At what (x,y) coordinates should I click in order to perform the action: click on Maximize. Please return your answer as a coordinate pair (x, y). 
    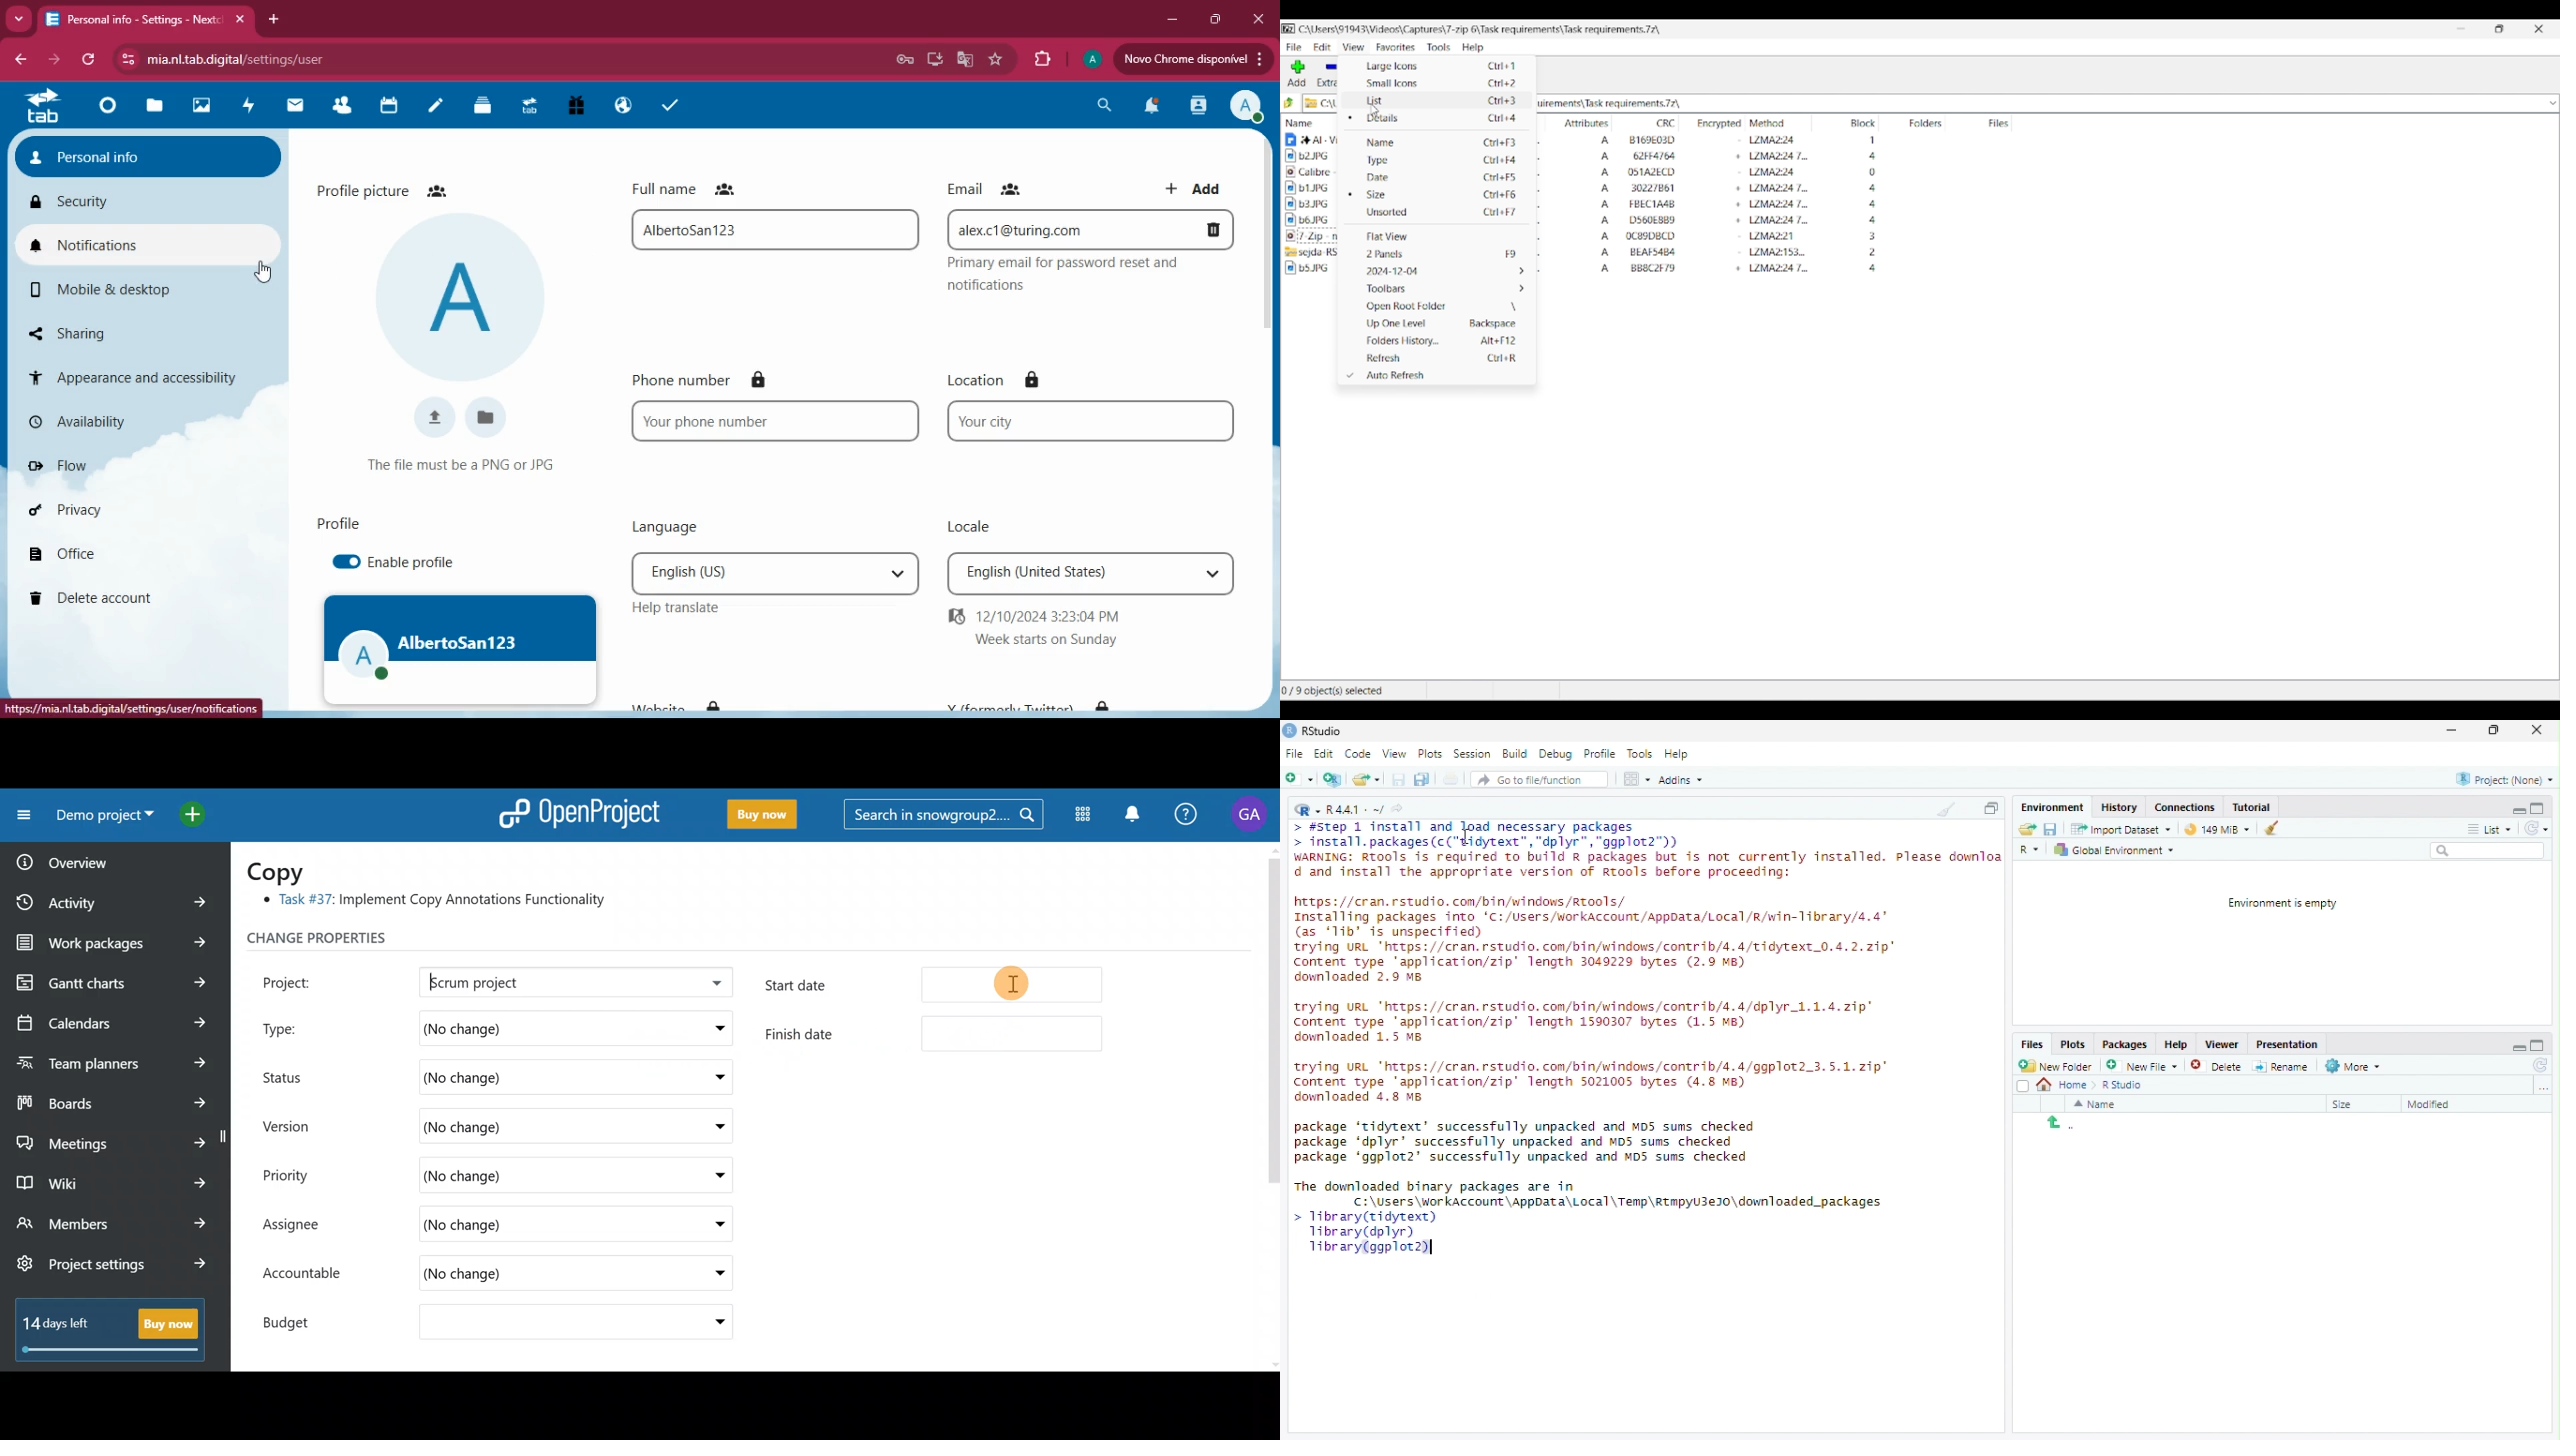
    Looking at the image, I should click on (2537, 808).